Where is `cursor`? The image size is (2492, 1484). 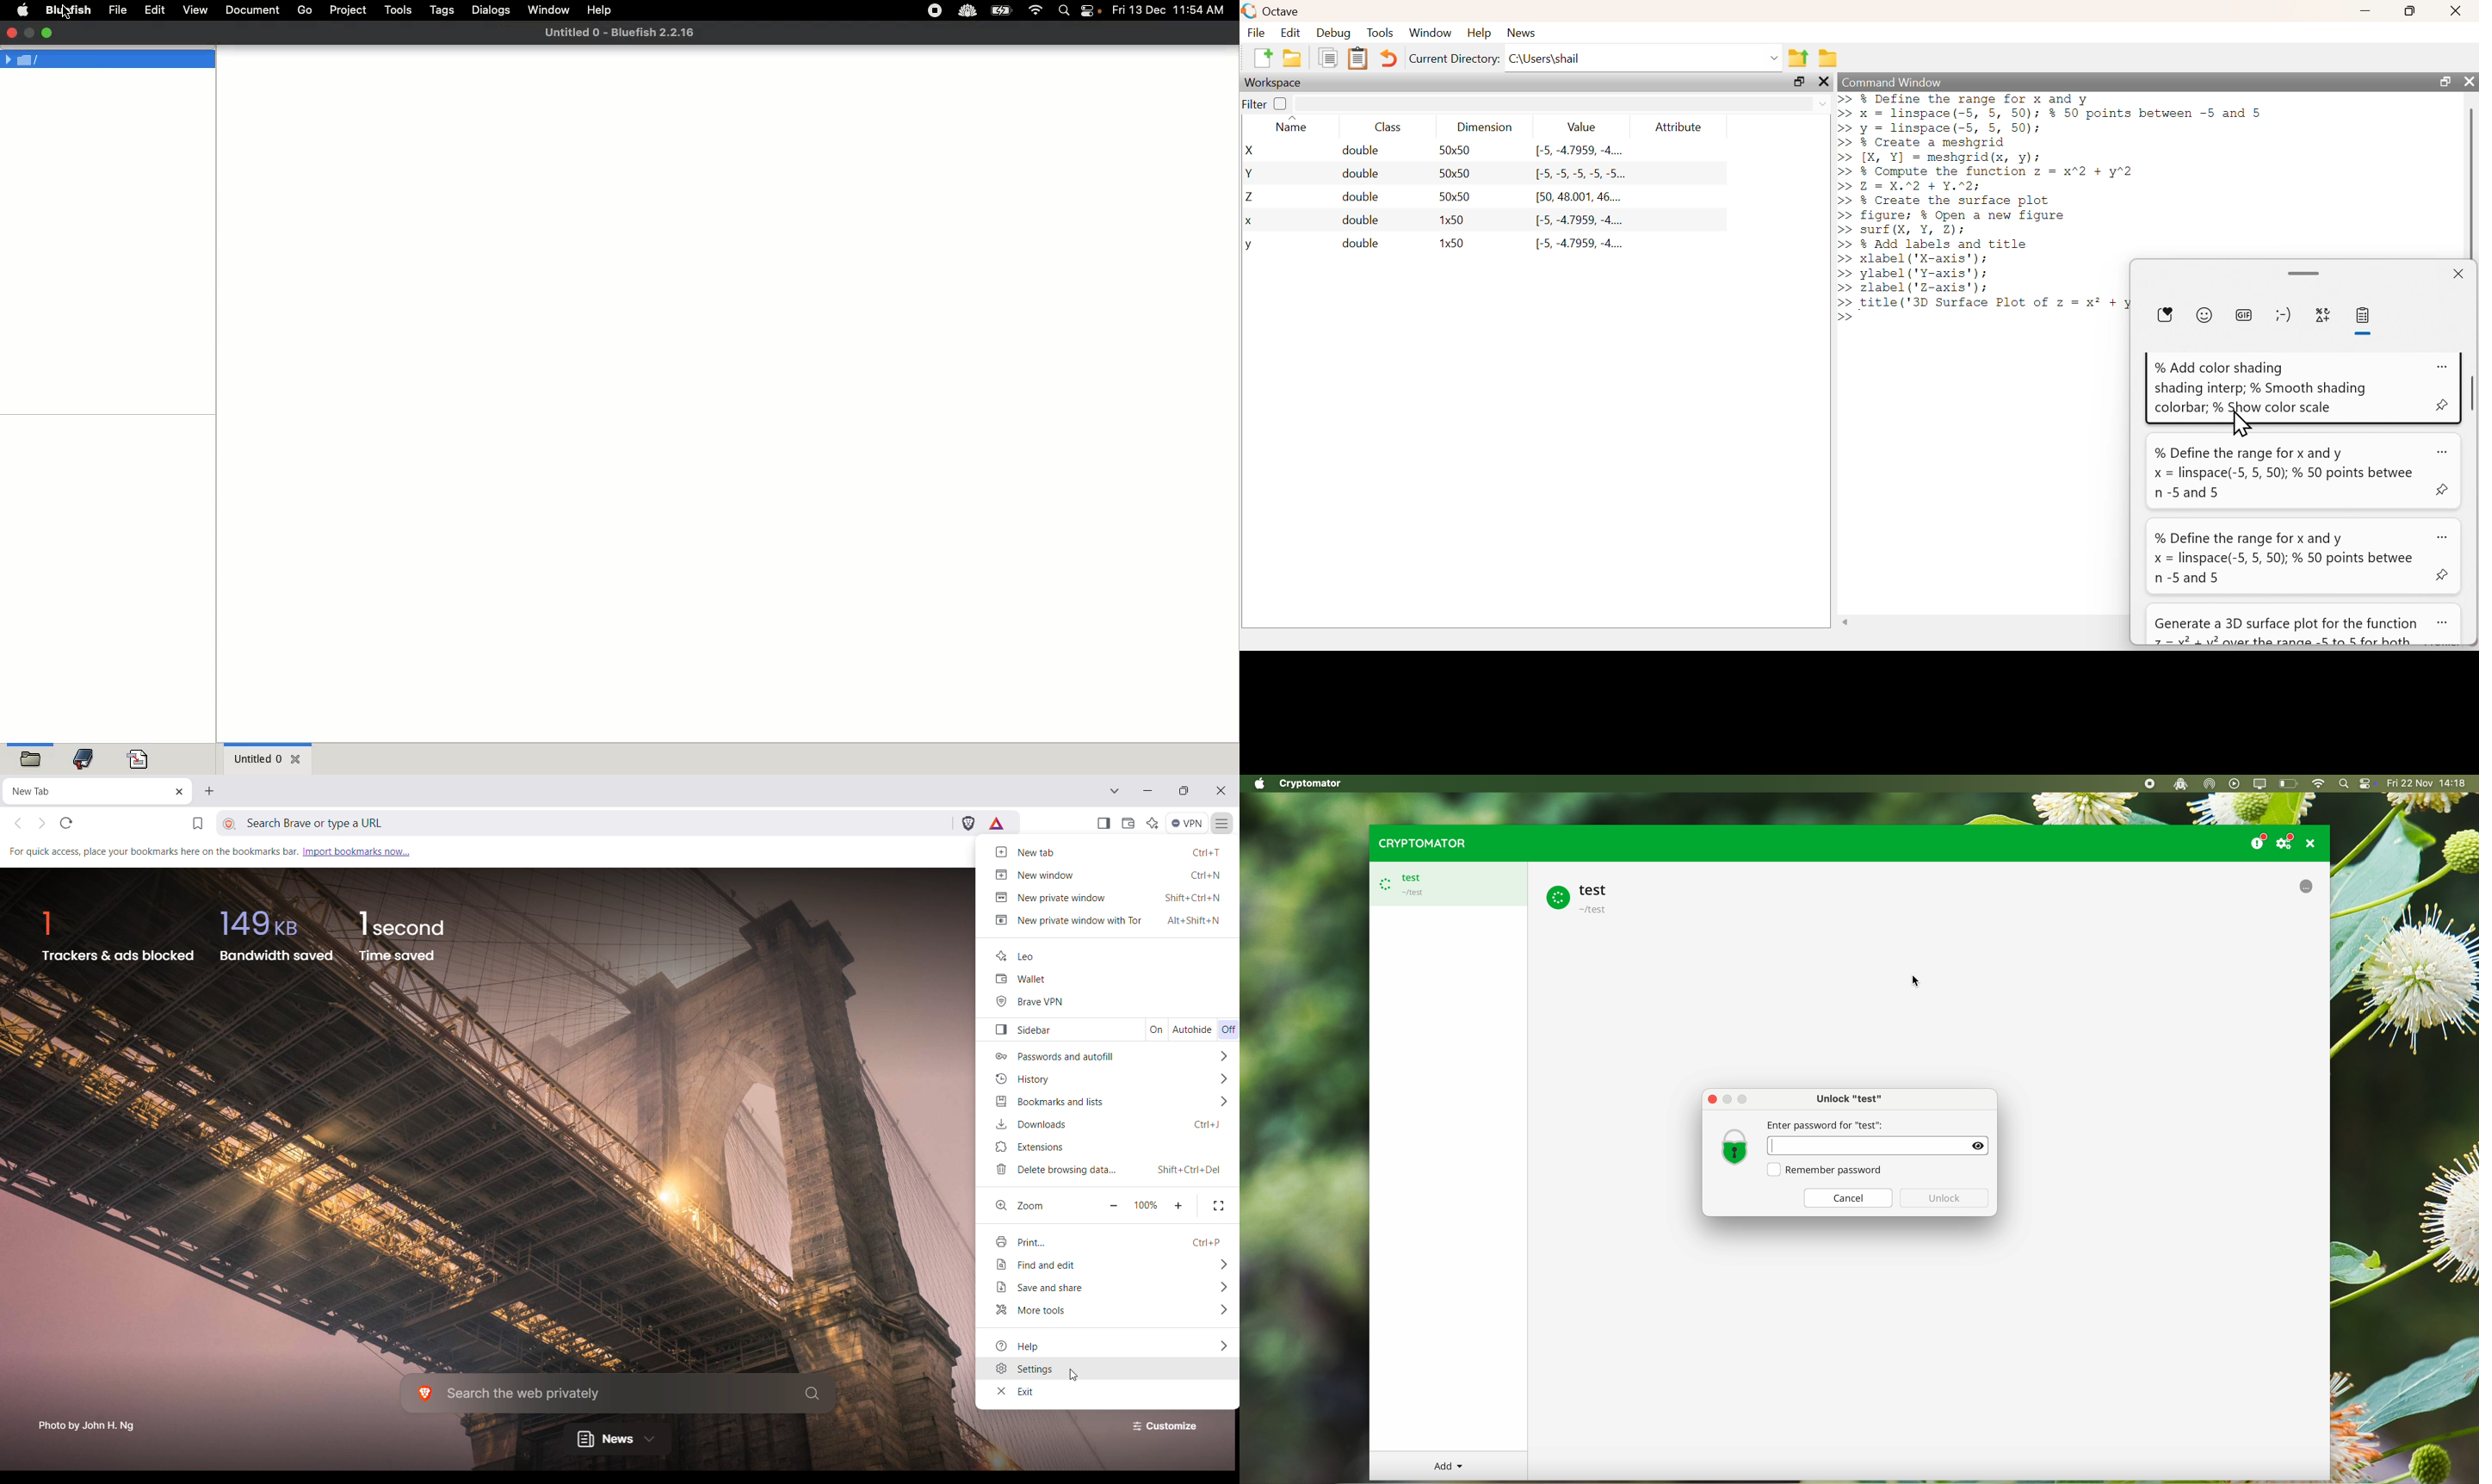
cursor is located at coordinates (2245, 426).